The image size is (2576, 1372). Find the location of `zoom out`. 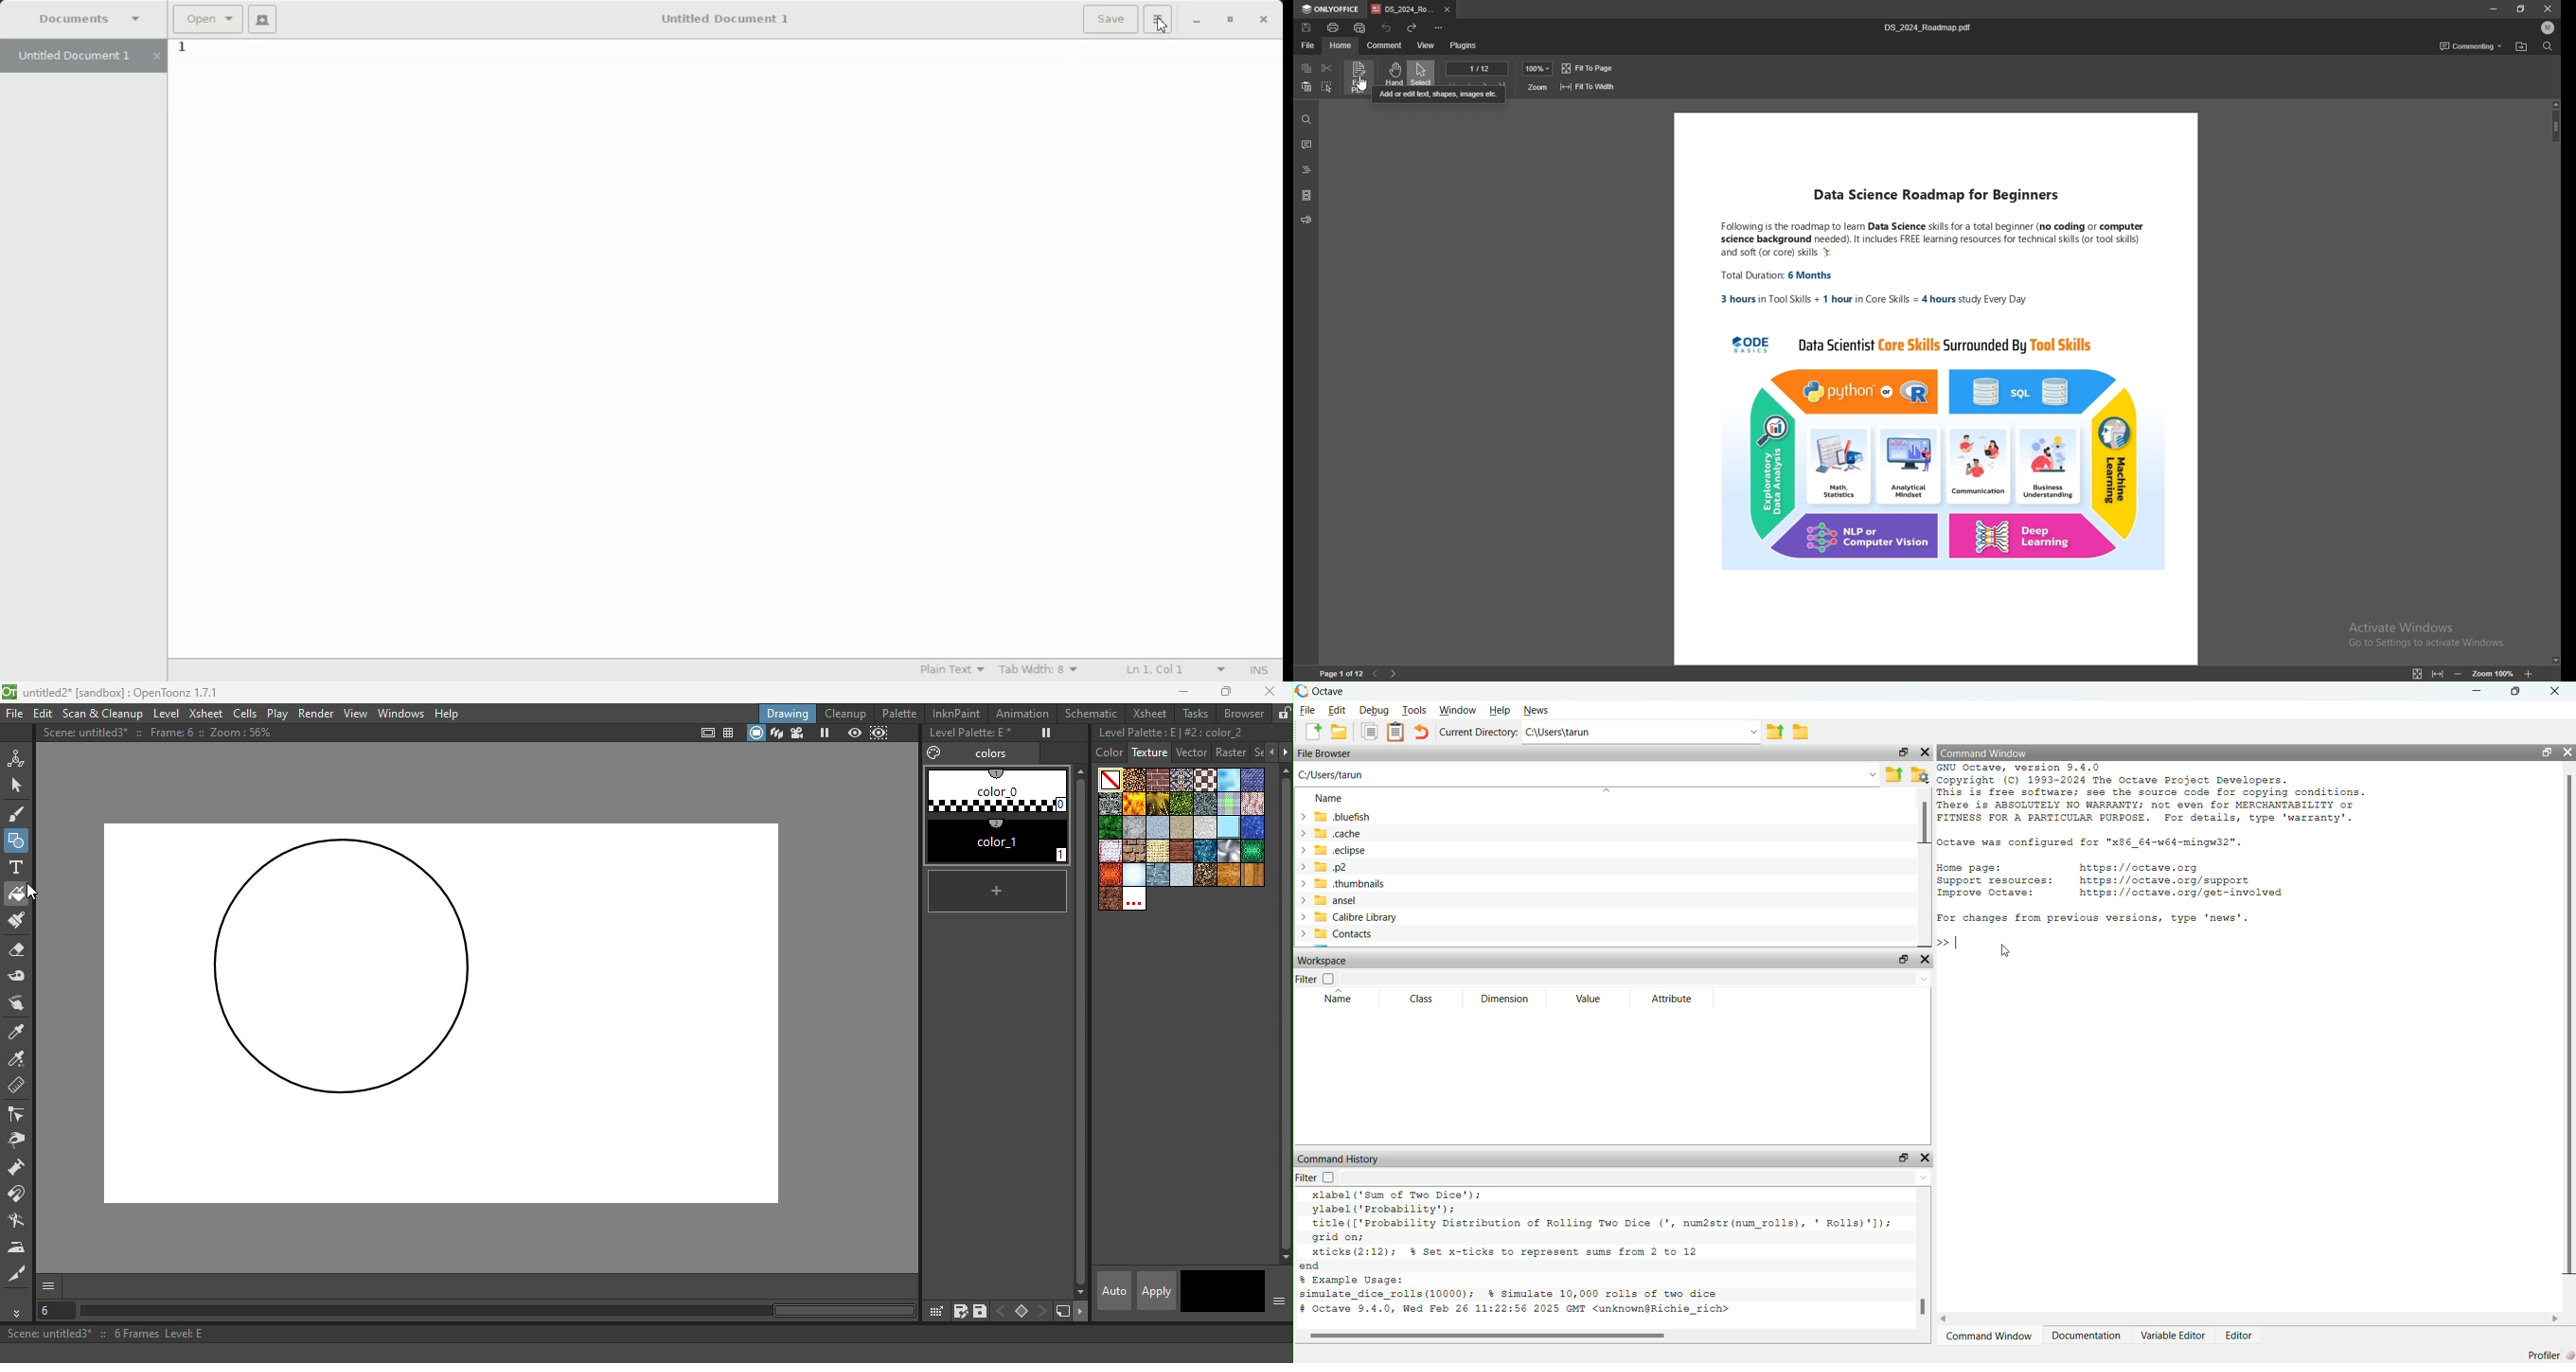

zoom out is located at coordinates (2458, 674).